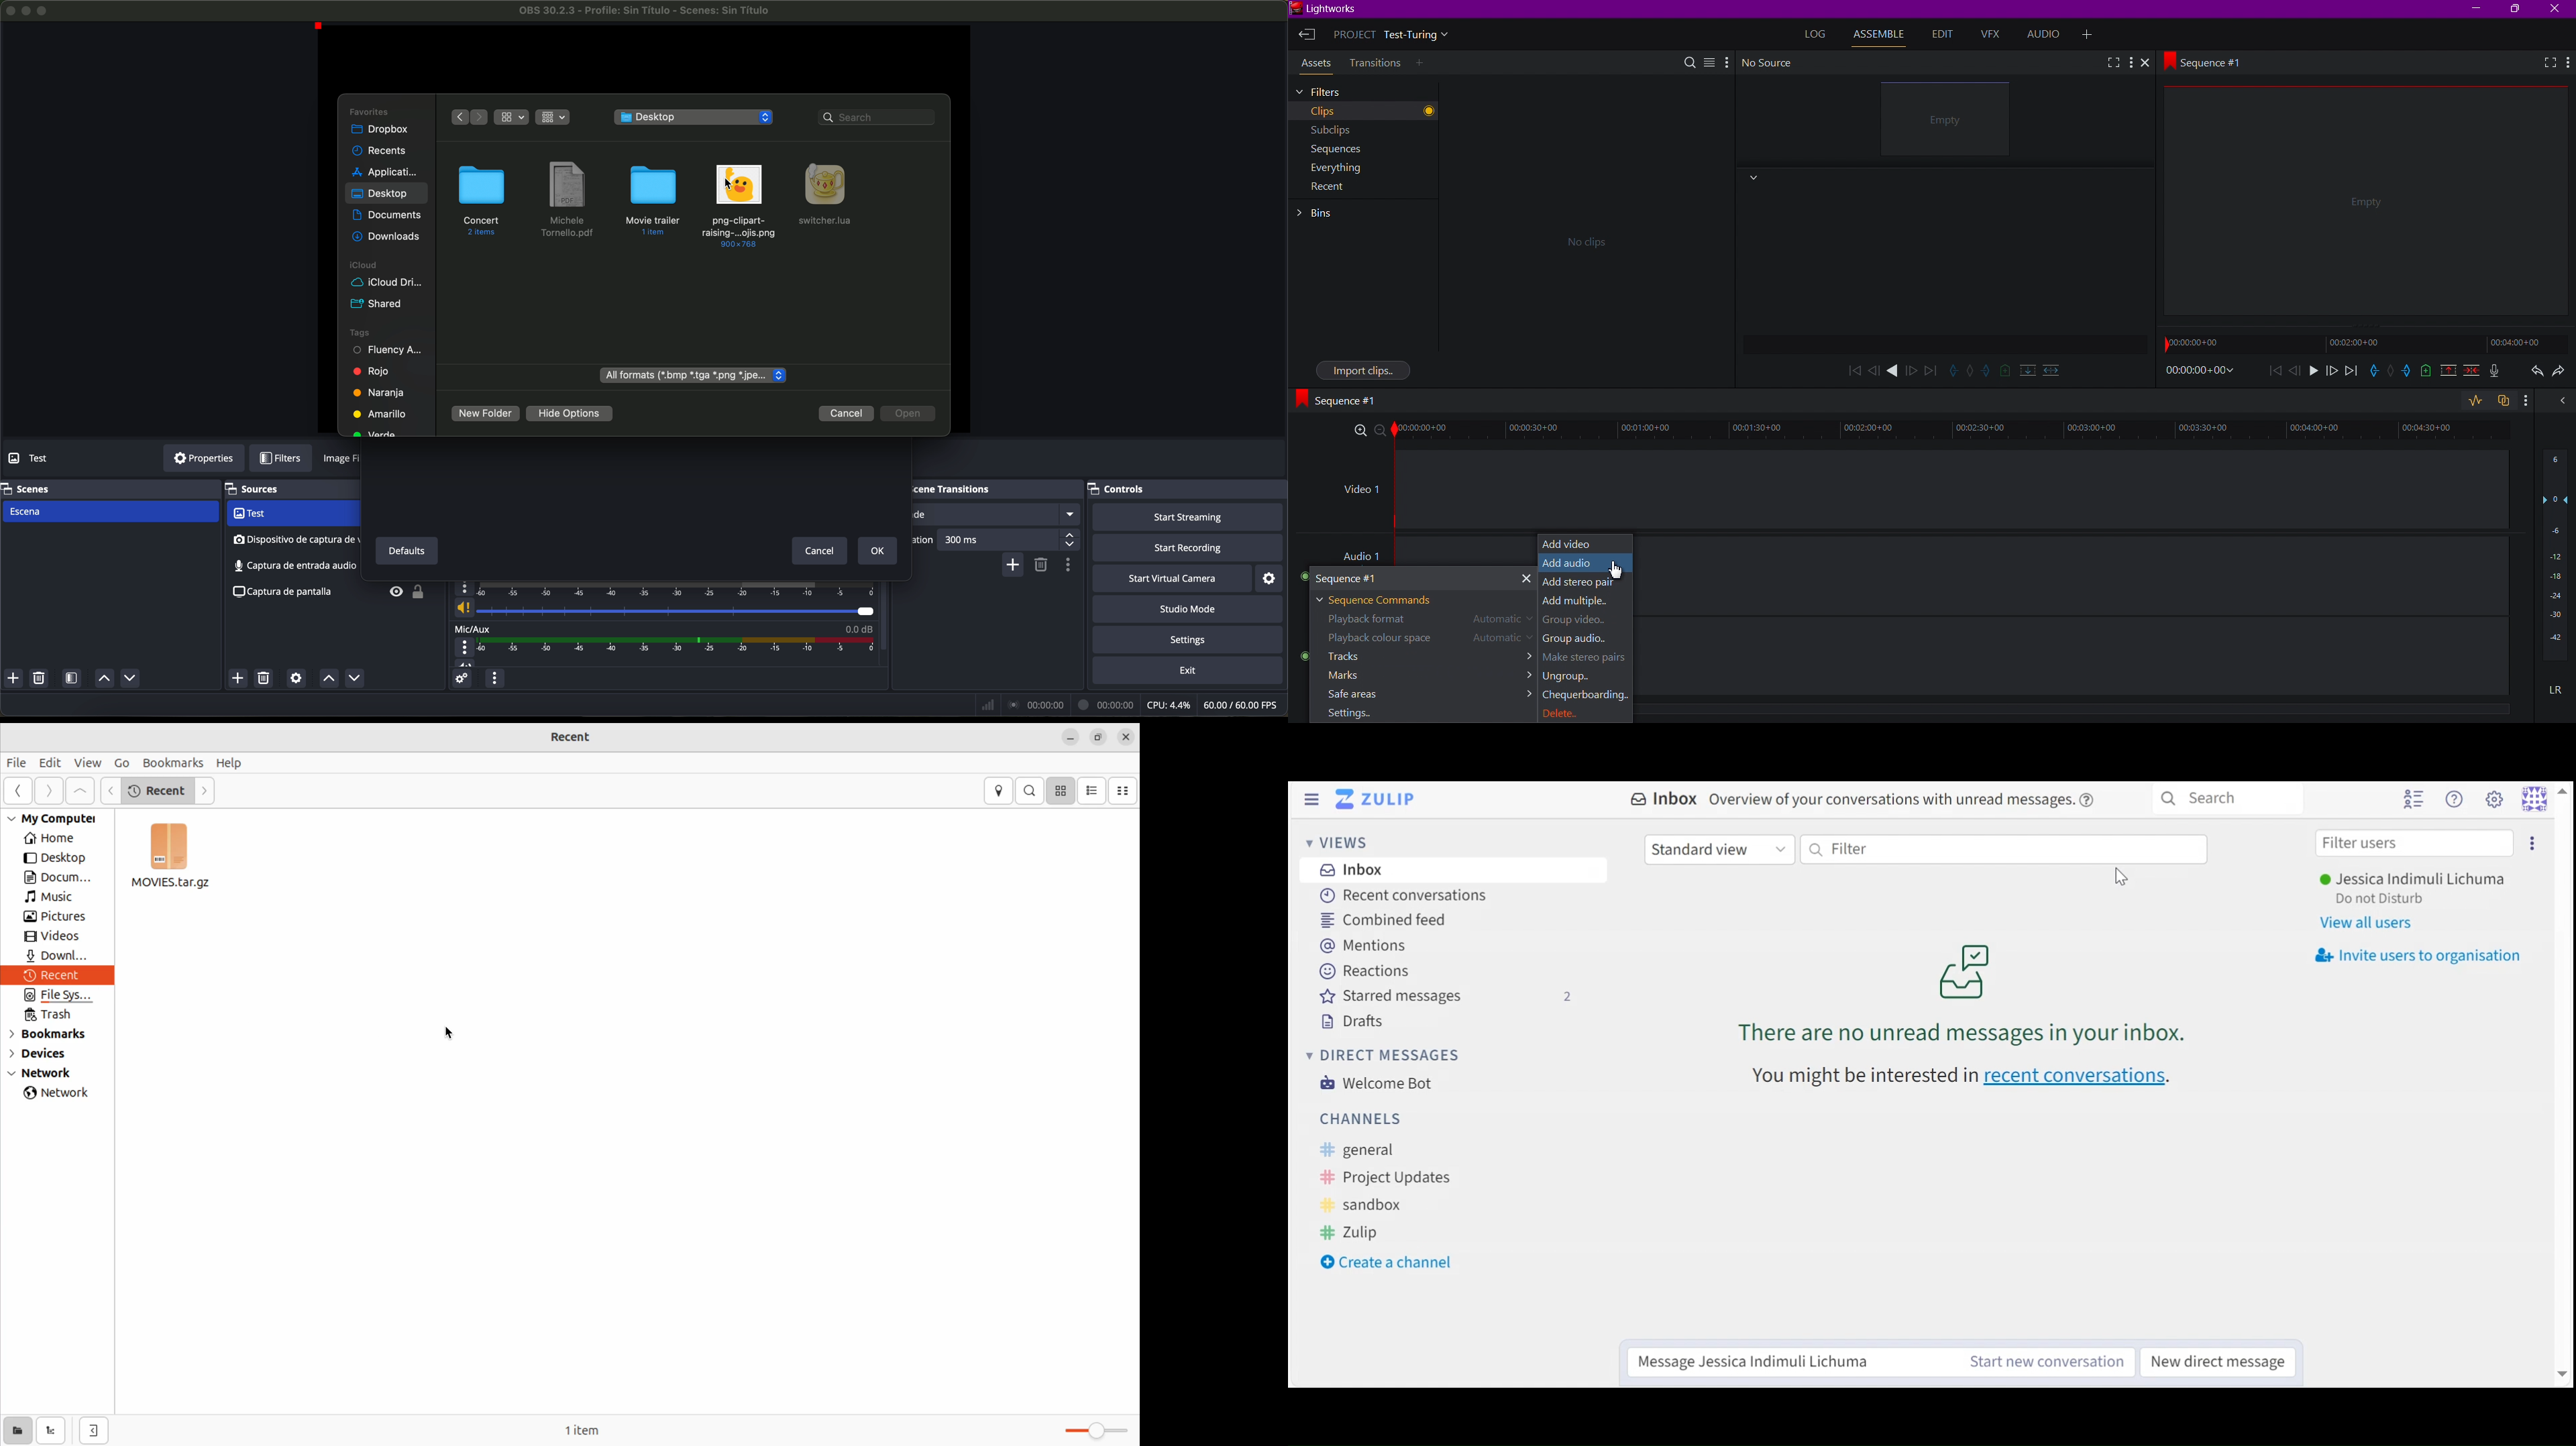 Image resolution: width=2576 pixels, height=1456 pixels. I want to click on new folder, so click(486, 414).